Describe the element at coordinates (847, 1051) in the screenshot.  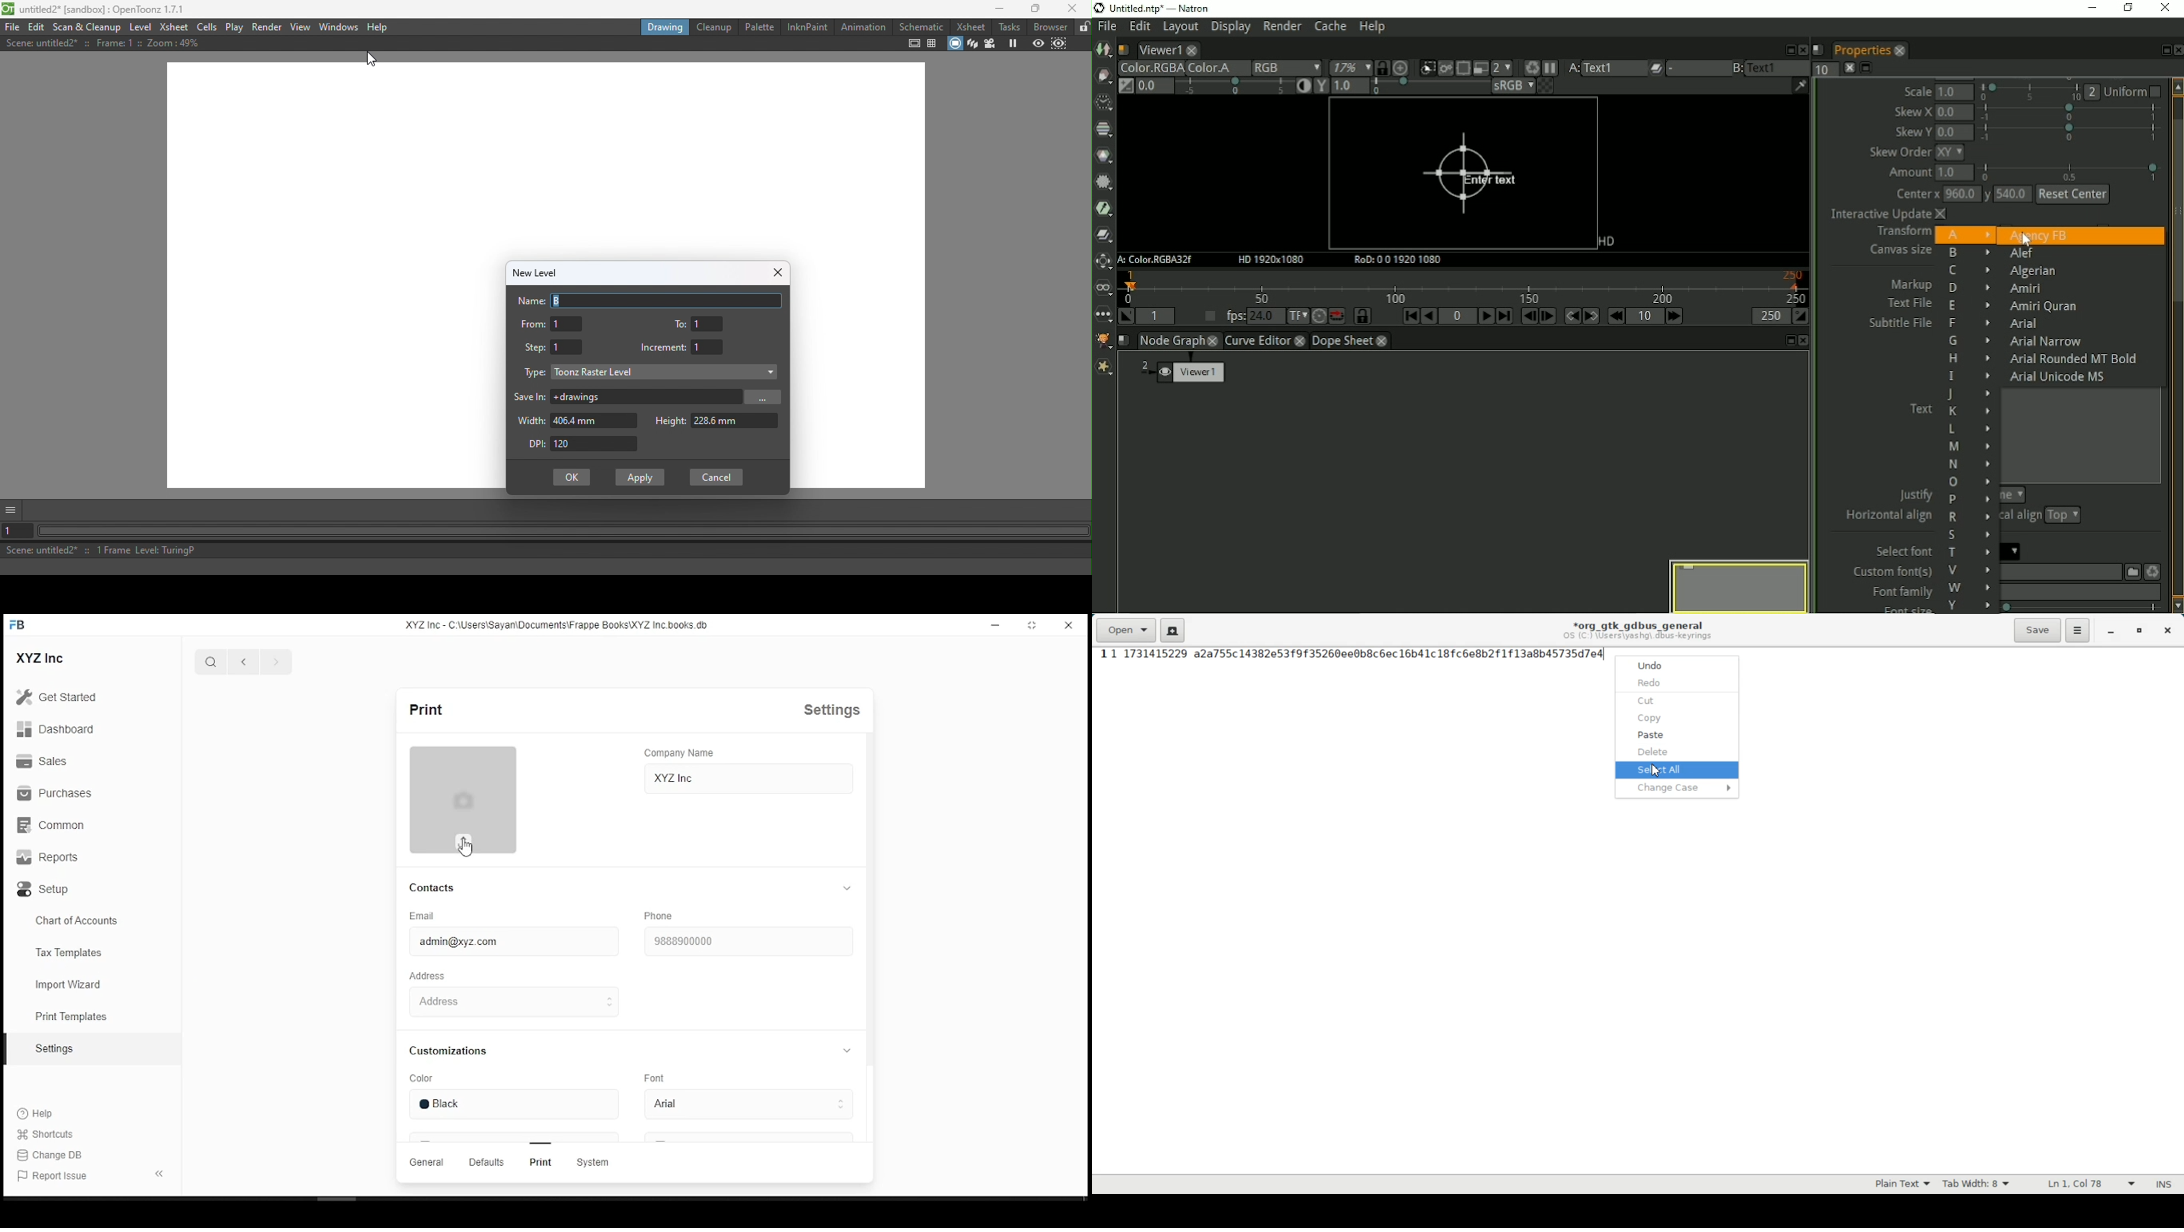
I see `collapse` at that location.